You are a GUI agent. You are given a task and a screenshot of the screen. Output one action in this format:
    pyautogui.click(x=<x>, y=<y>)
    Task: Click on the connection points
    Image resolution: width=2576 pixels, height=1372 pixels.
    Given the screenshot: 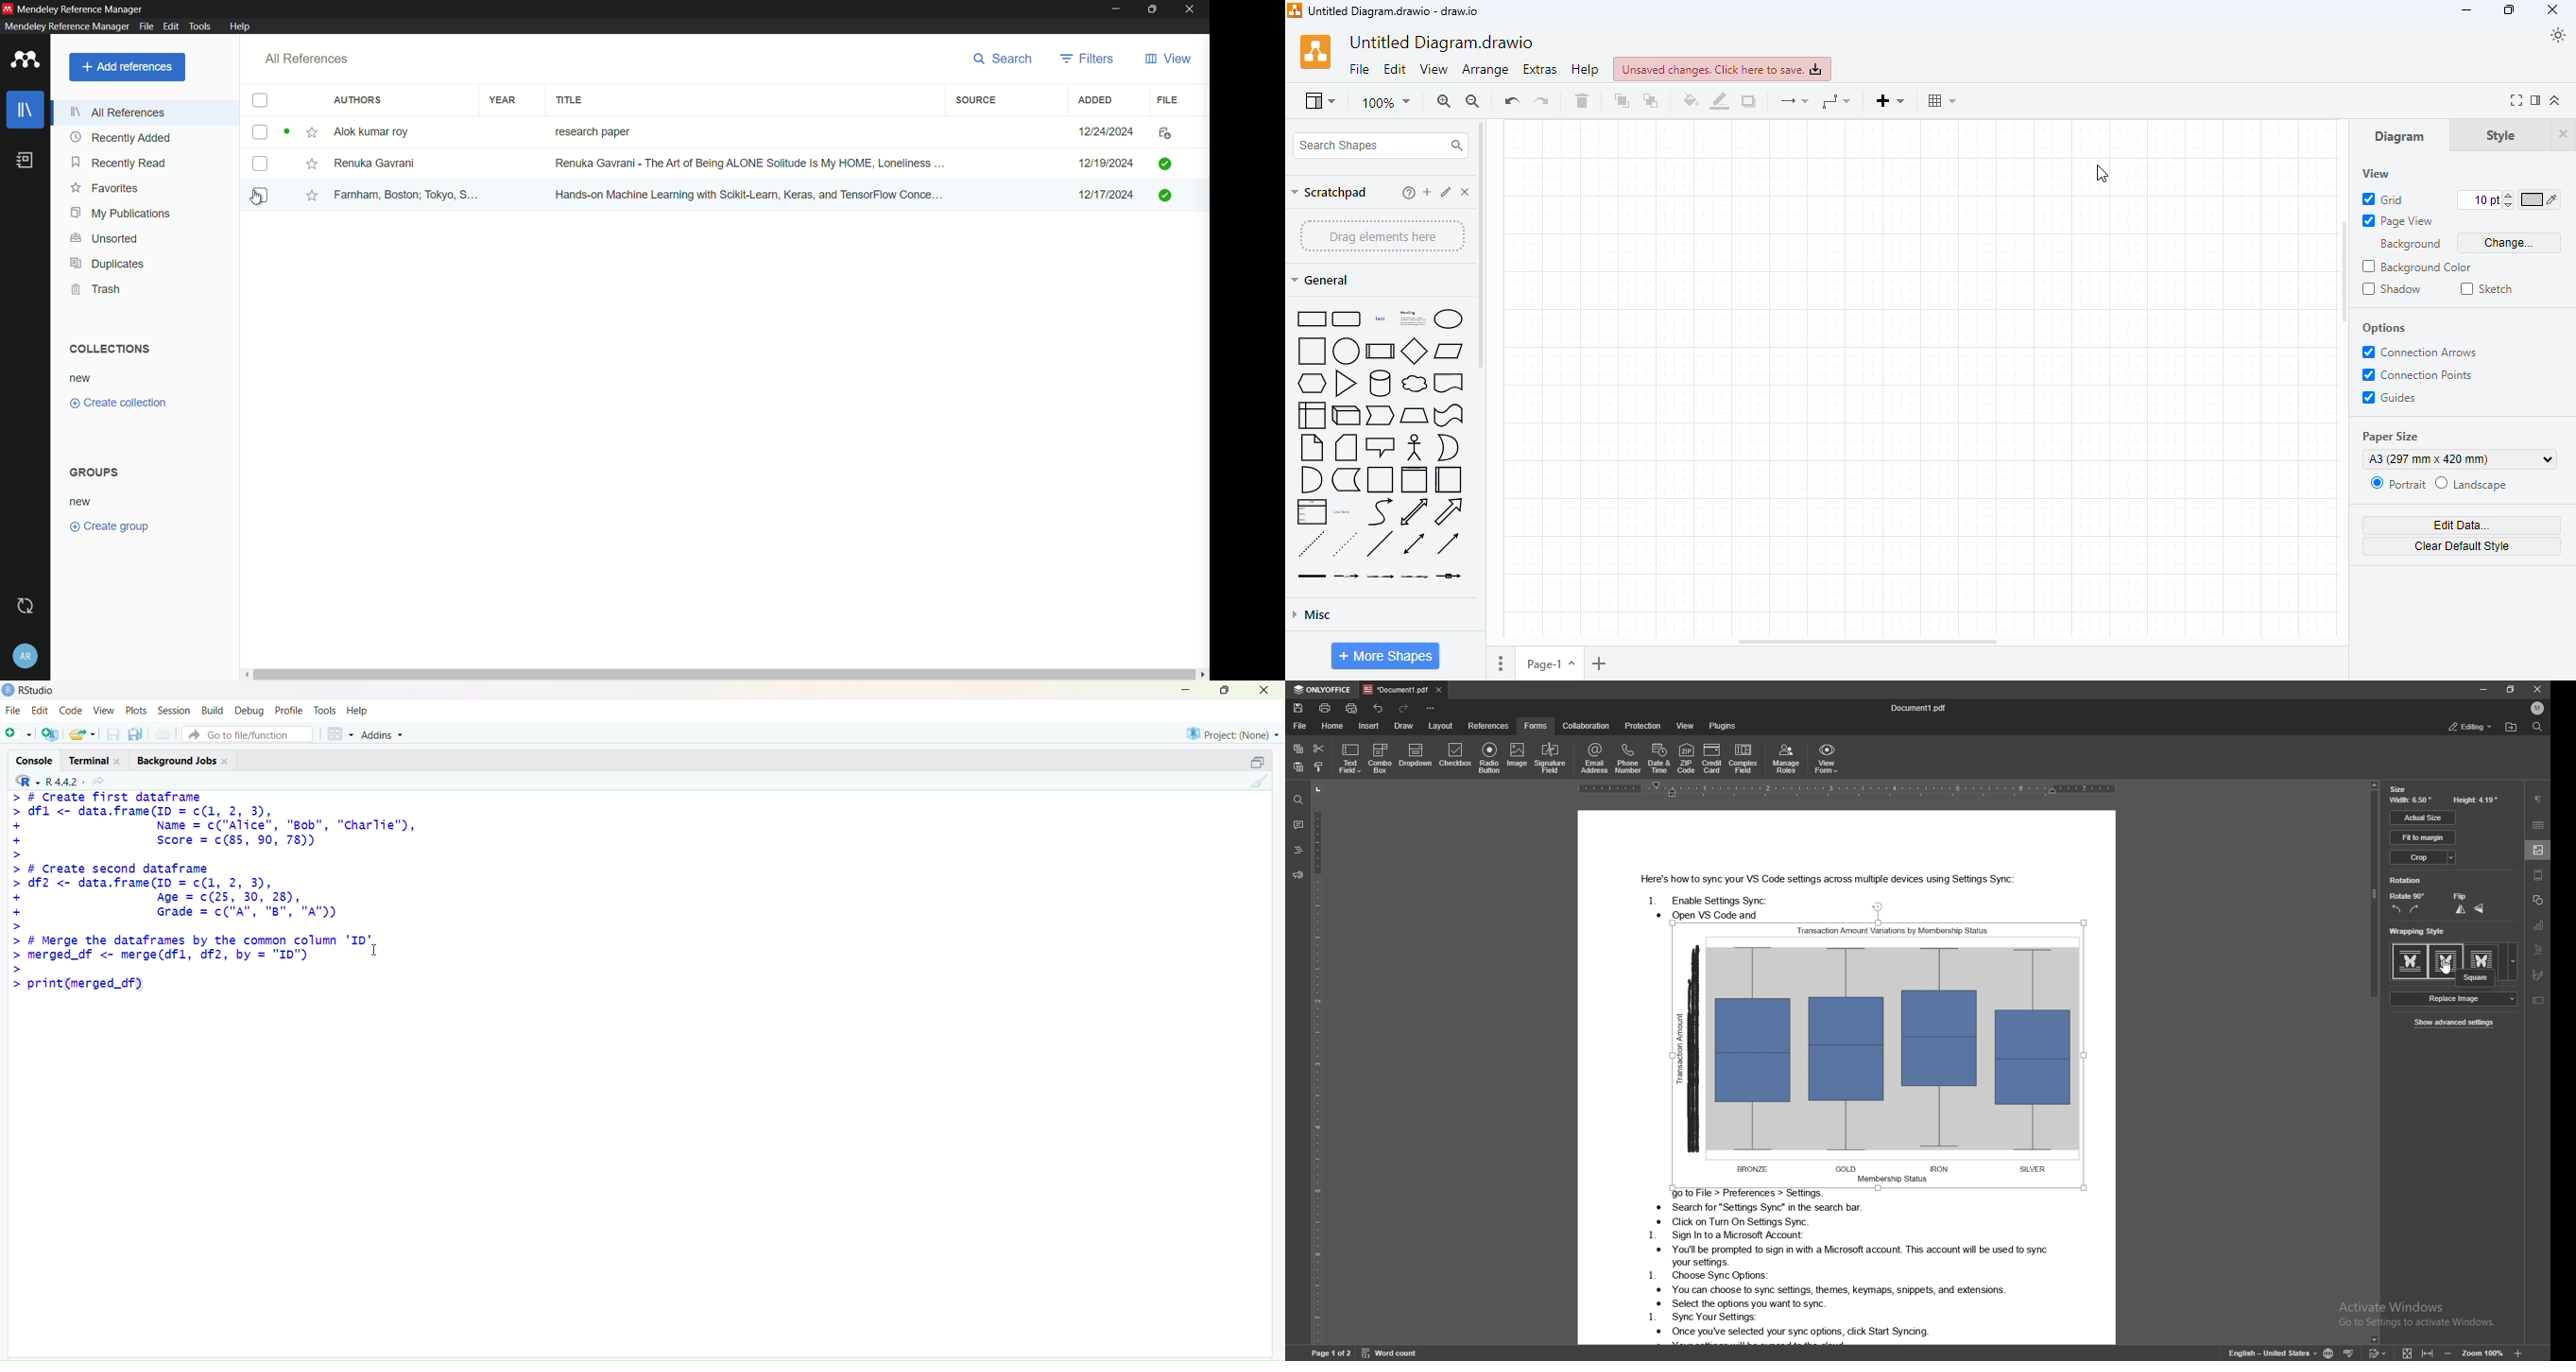 What is the action you would take?
    pyautogui.click(x=2416, y=375)
    